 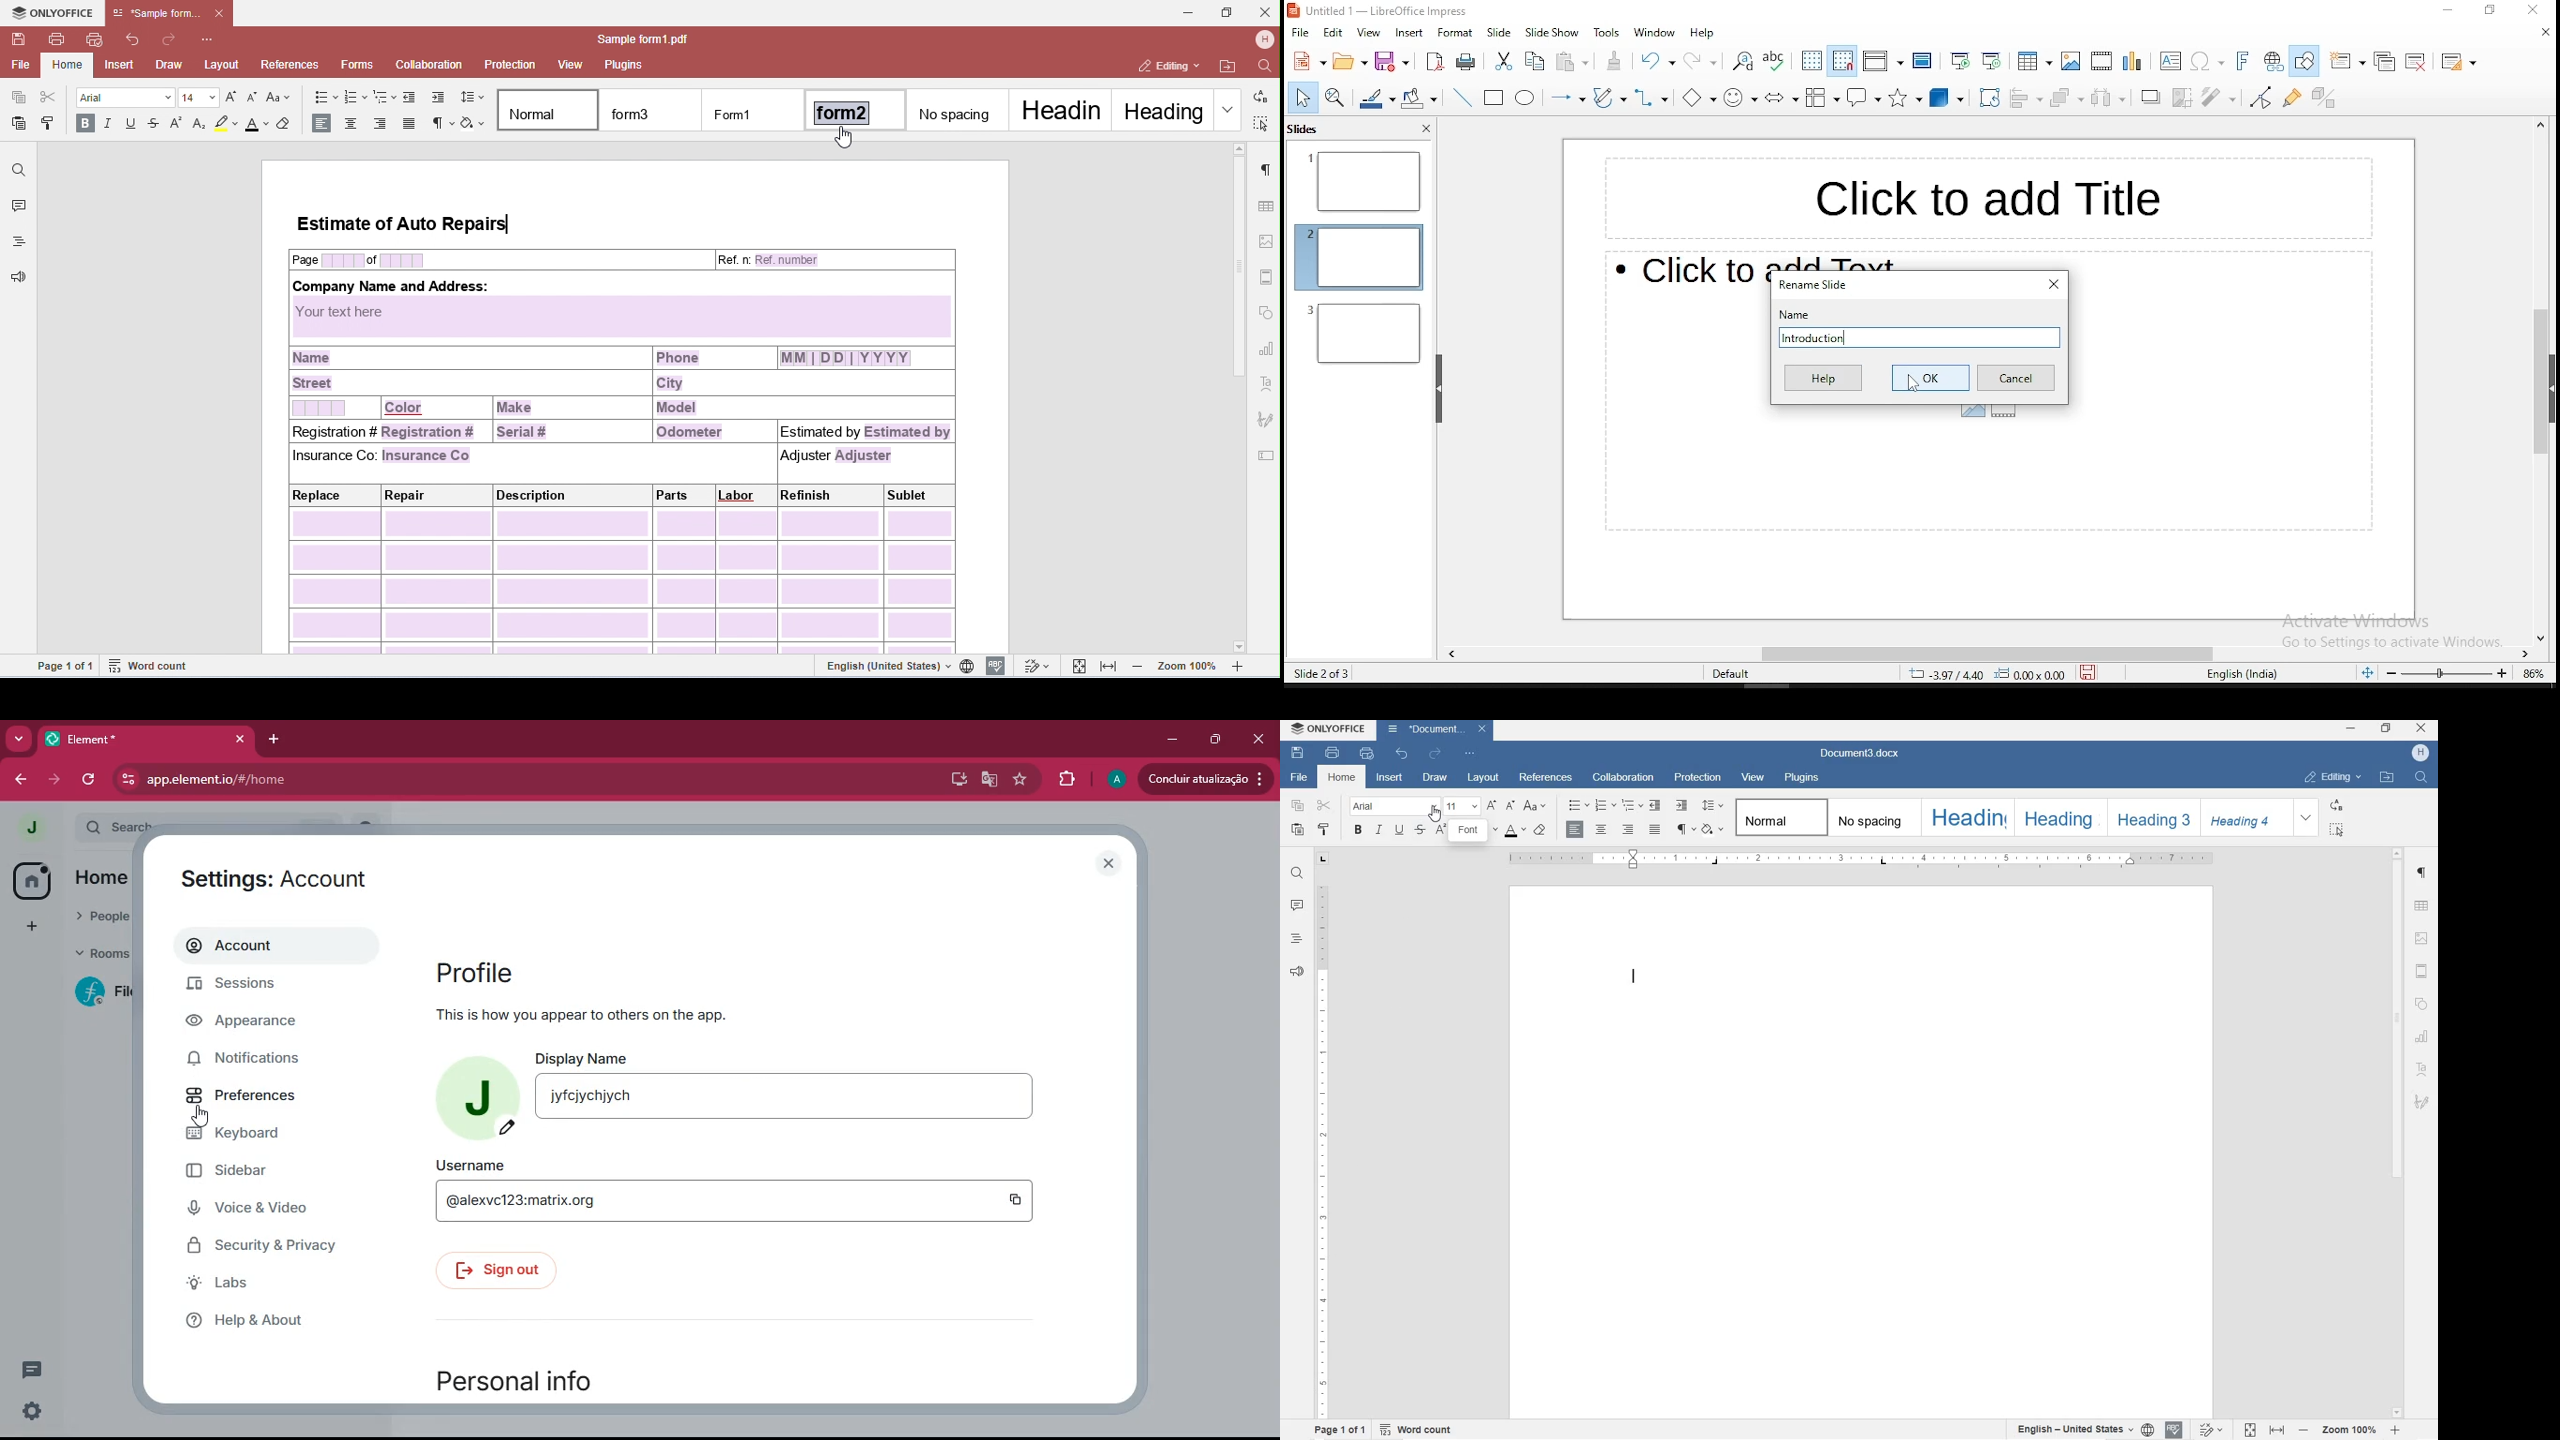 What do you see at coordinates (57, 780) in the screenshot?
I see `forward` at bounding box center [57, 780].